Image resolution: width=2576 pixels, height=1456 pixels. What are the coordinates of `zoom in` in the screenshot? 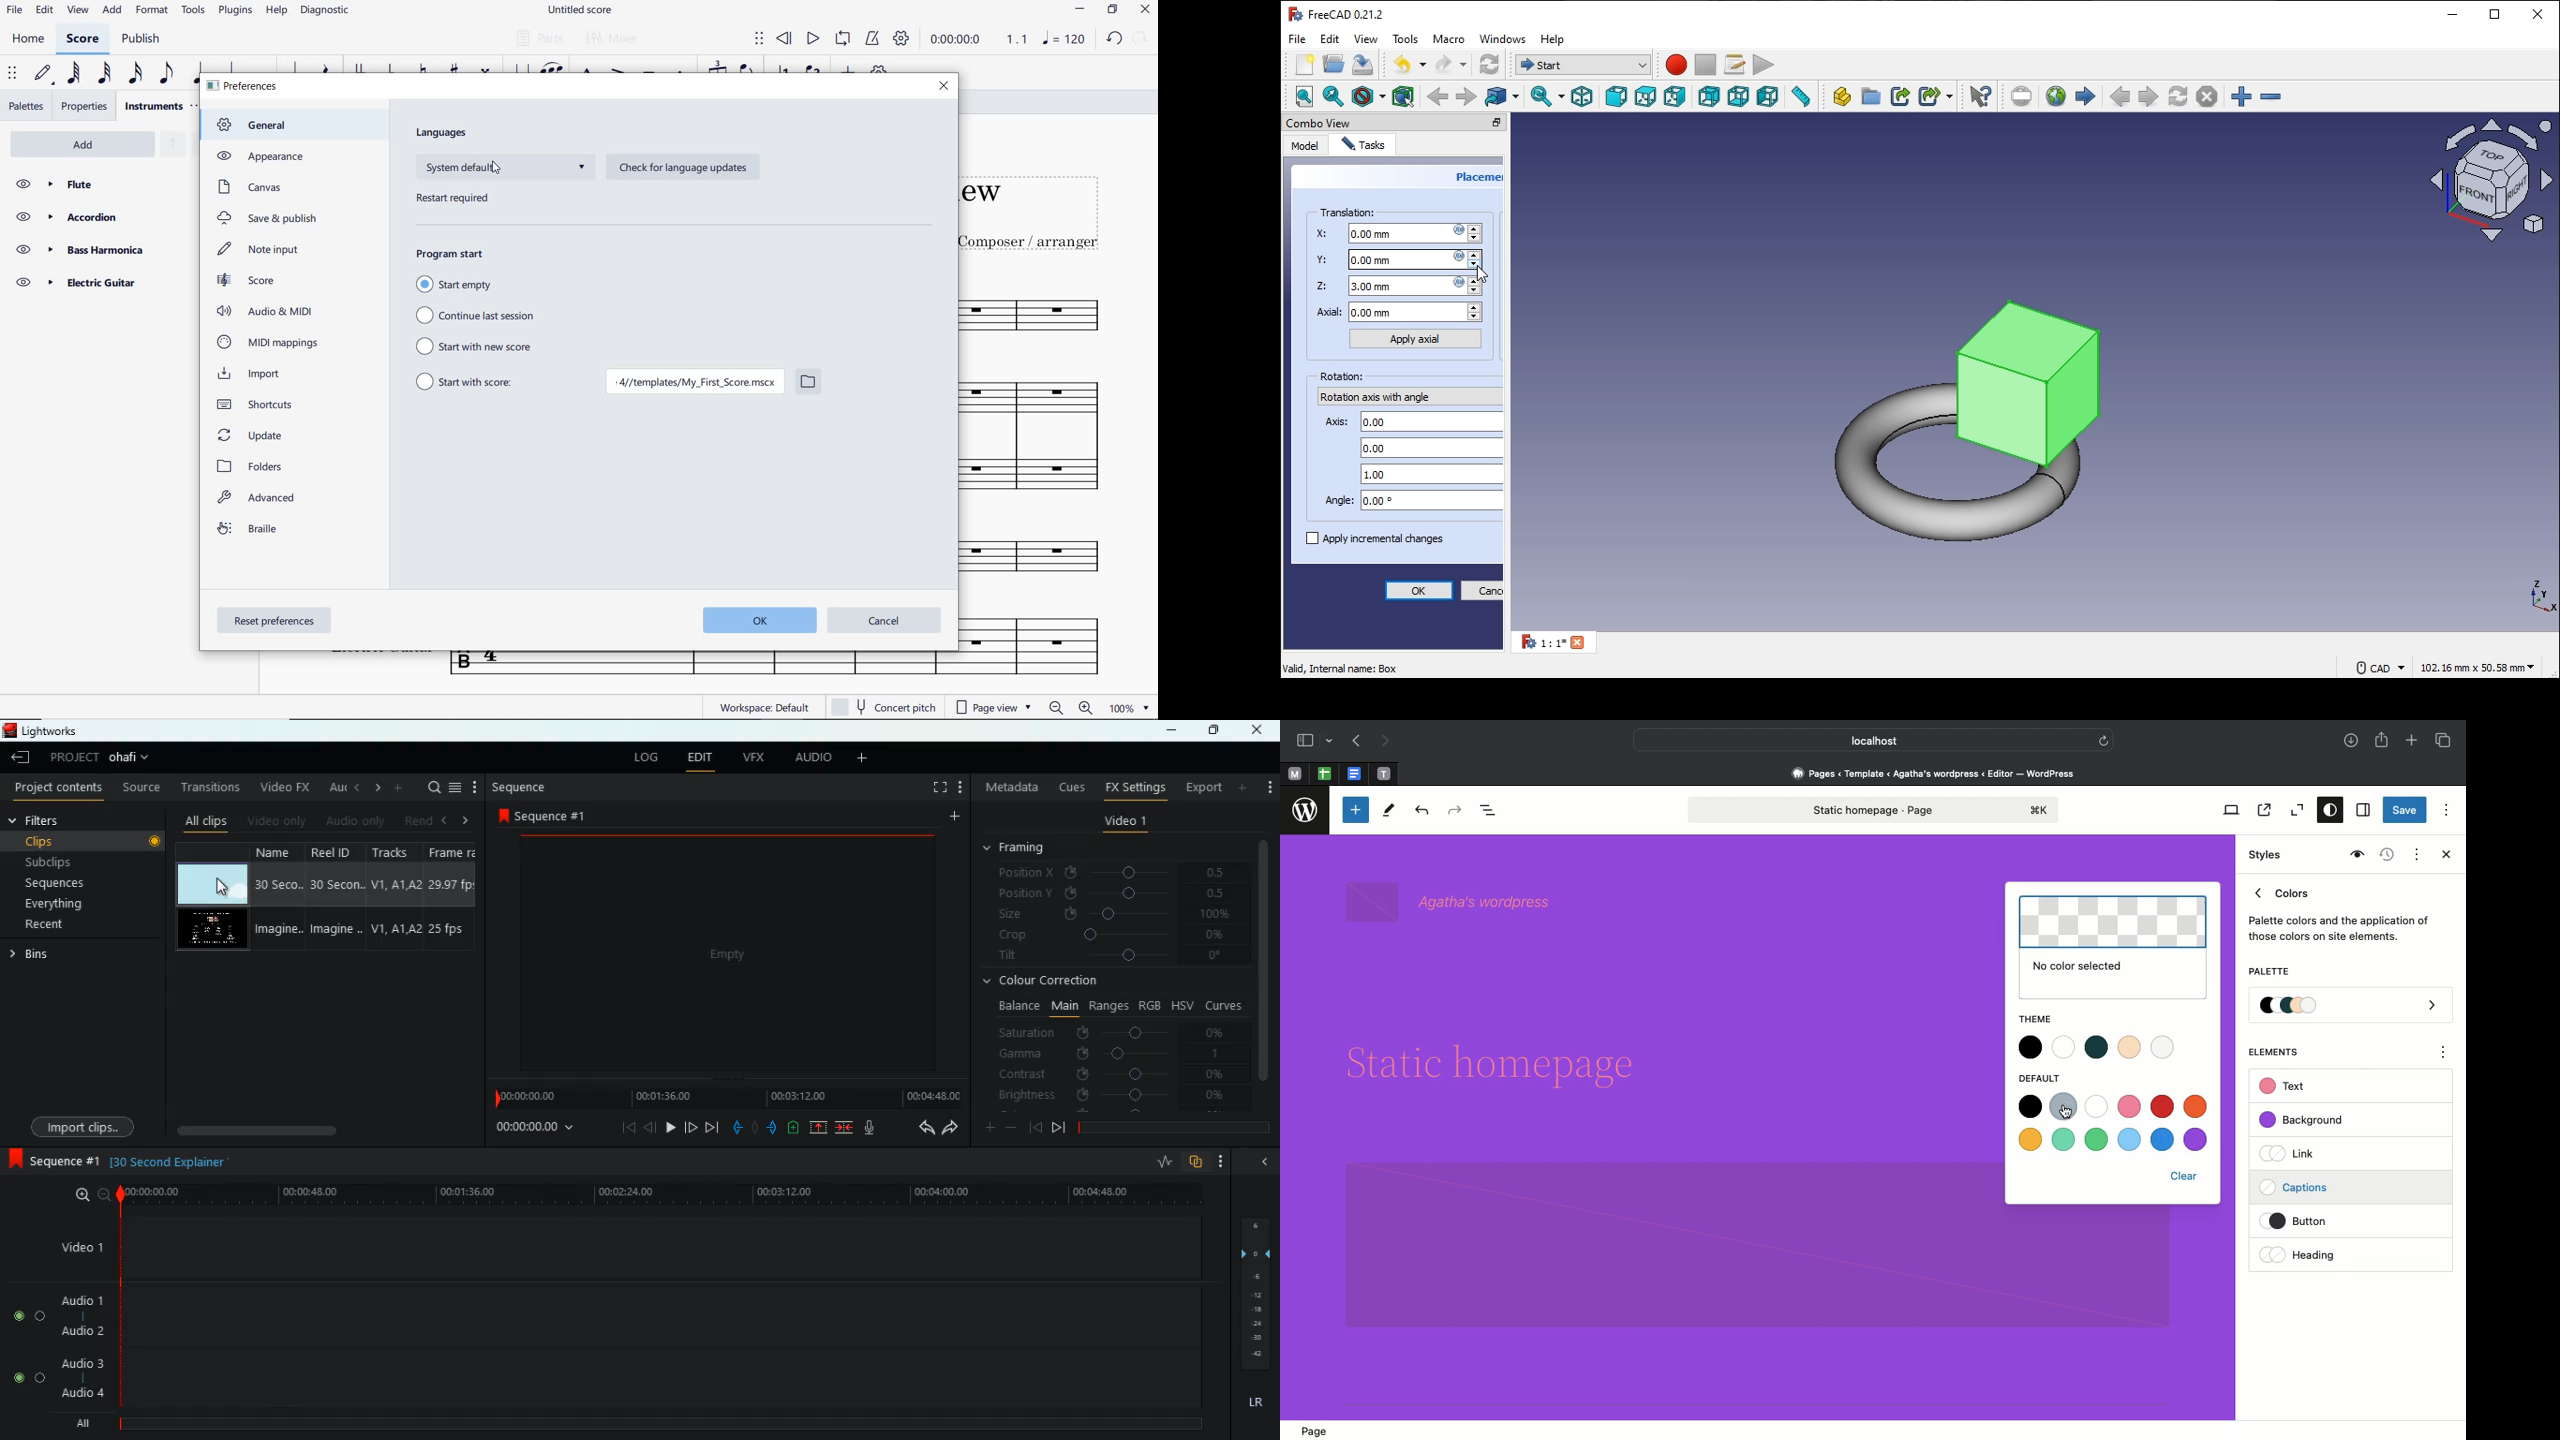 It's located at (2241, 97).